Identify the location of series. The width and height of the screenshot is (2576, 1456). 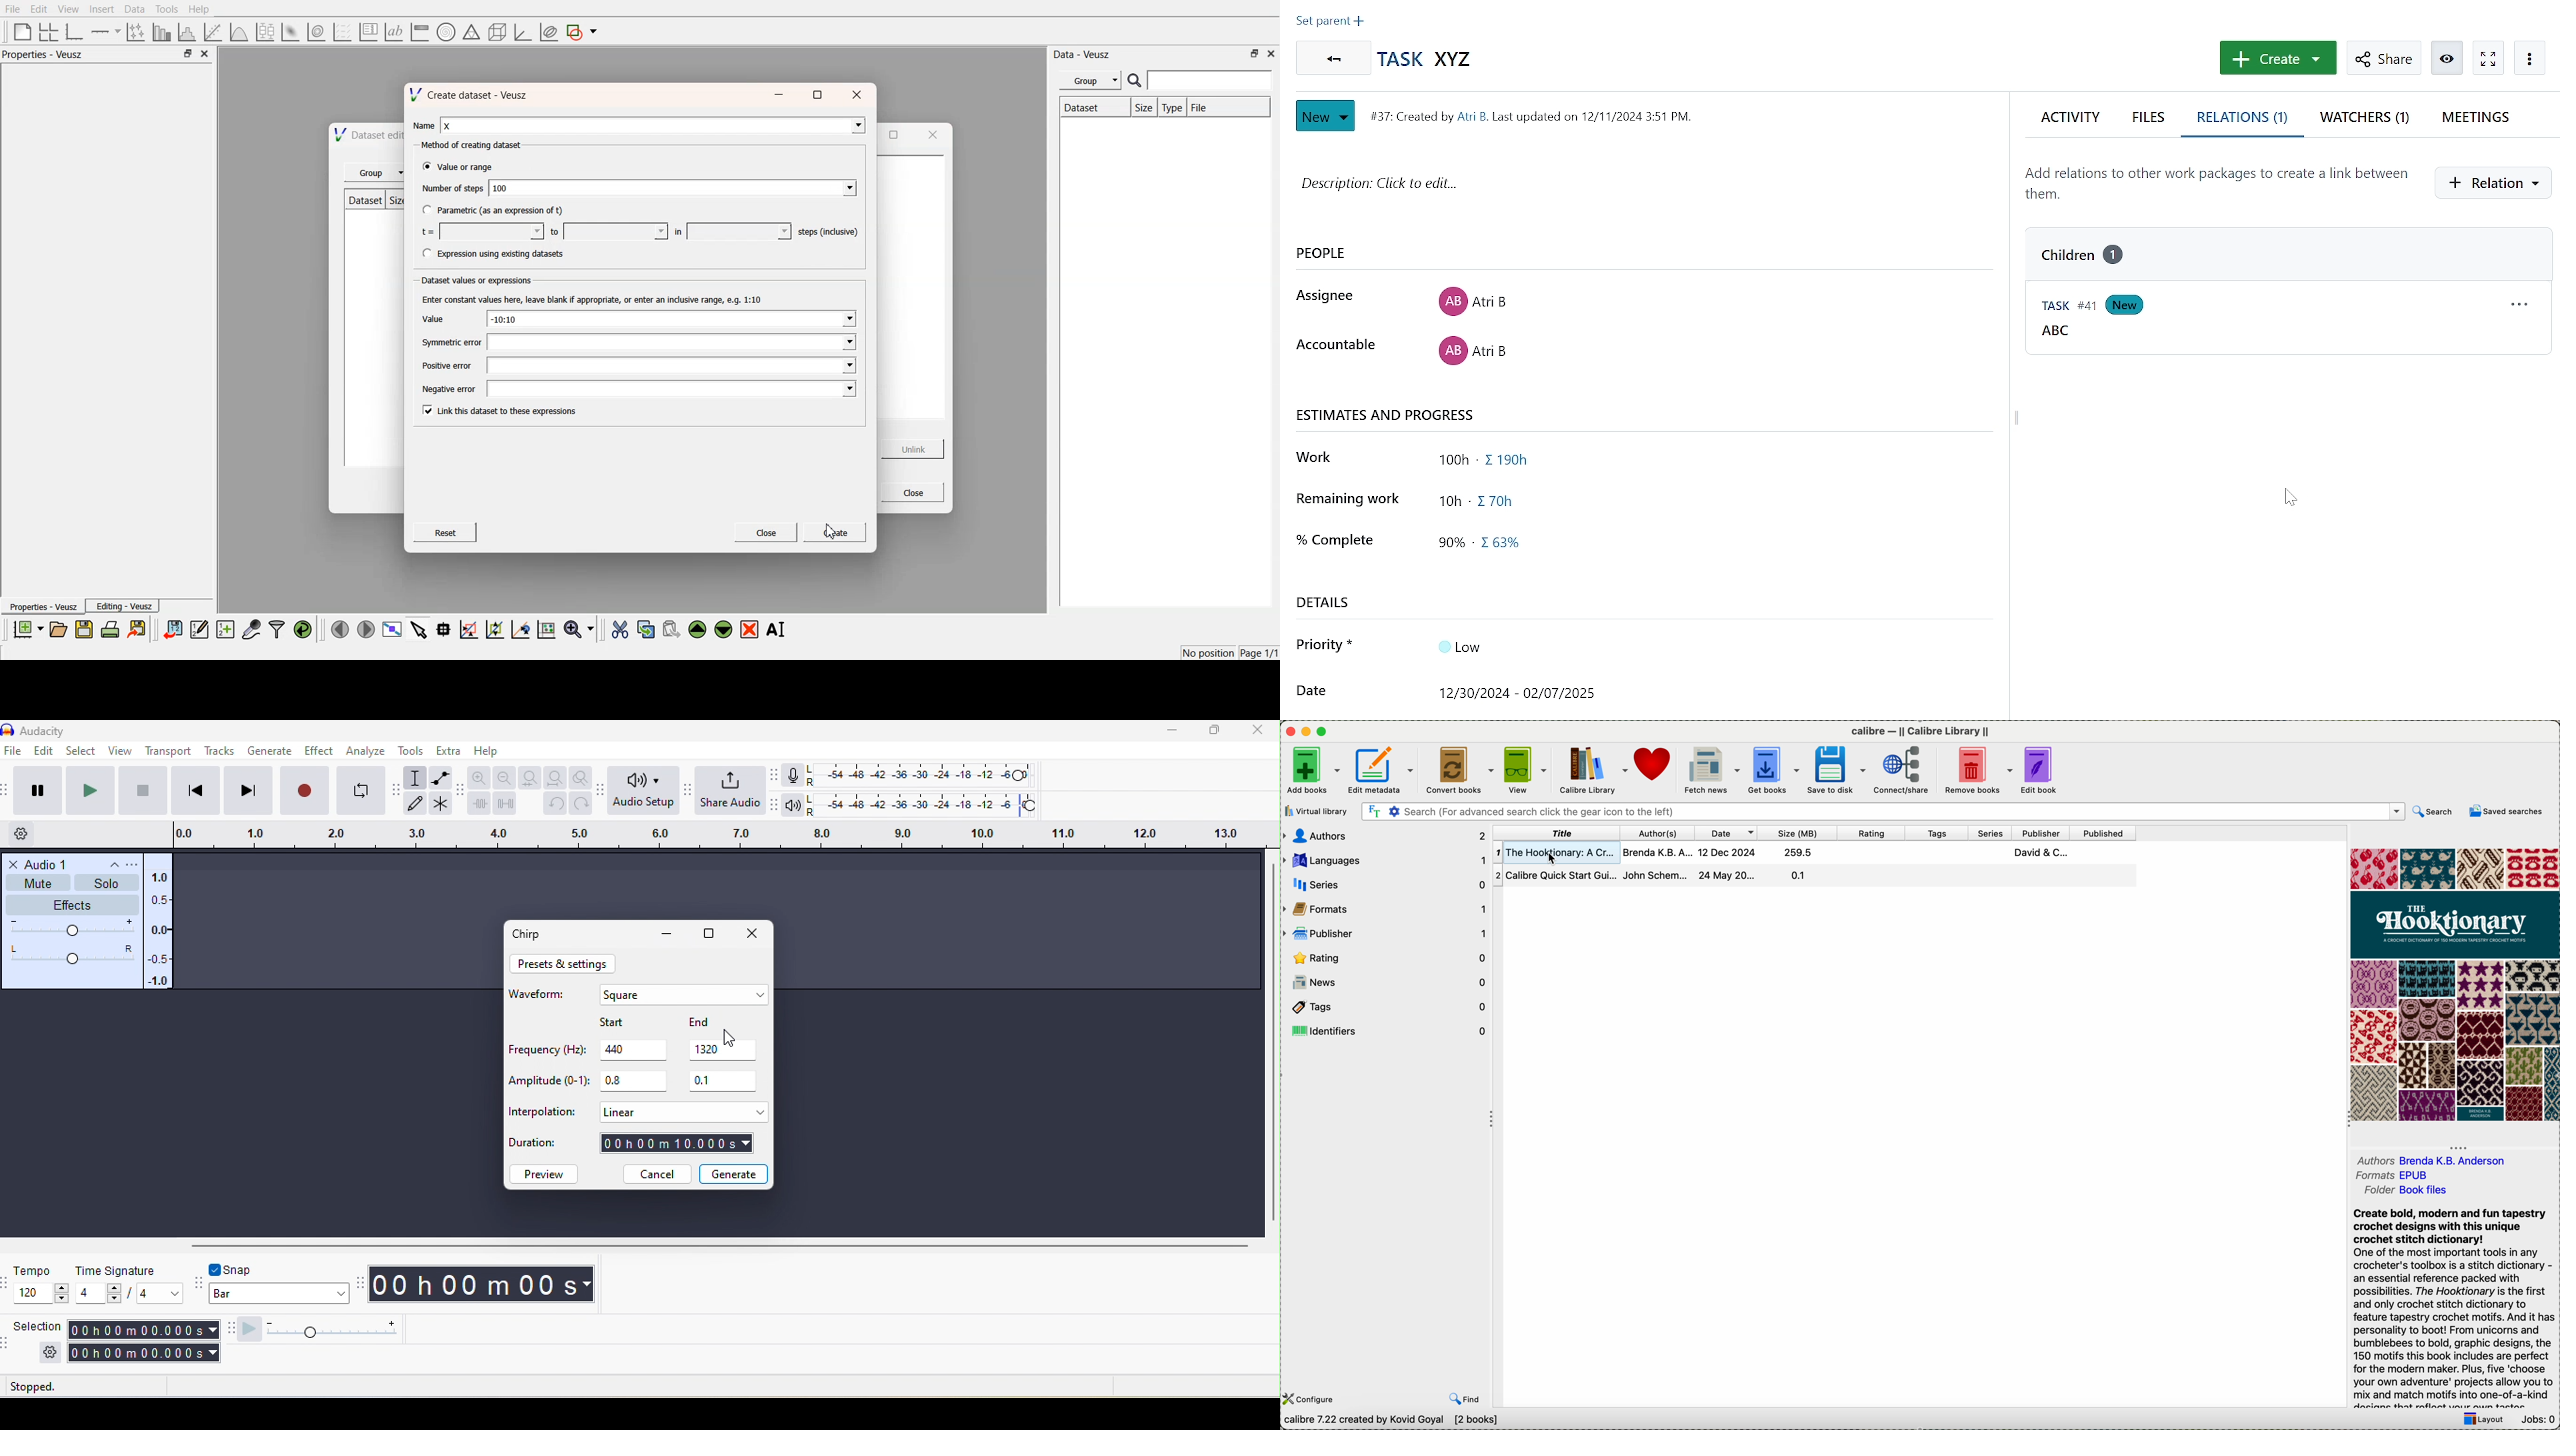
(1991, 833).